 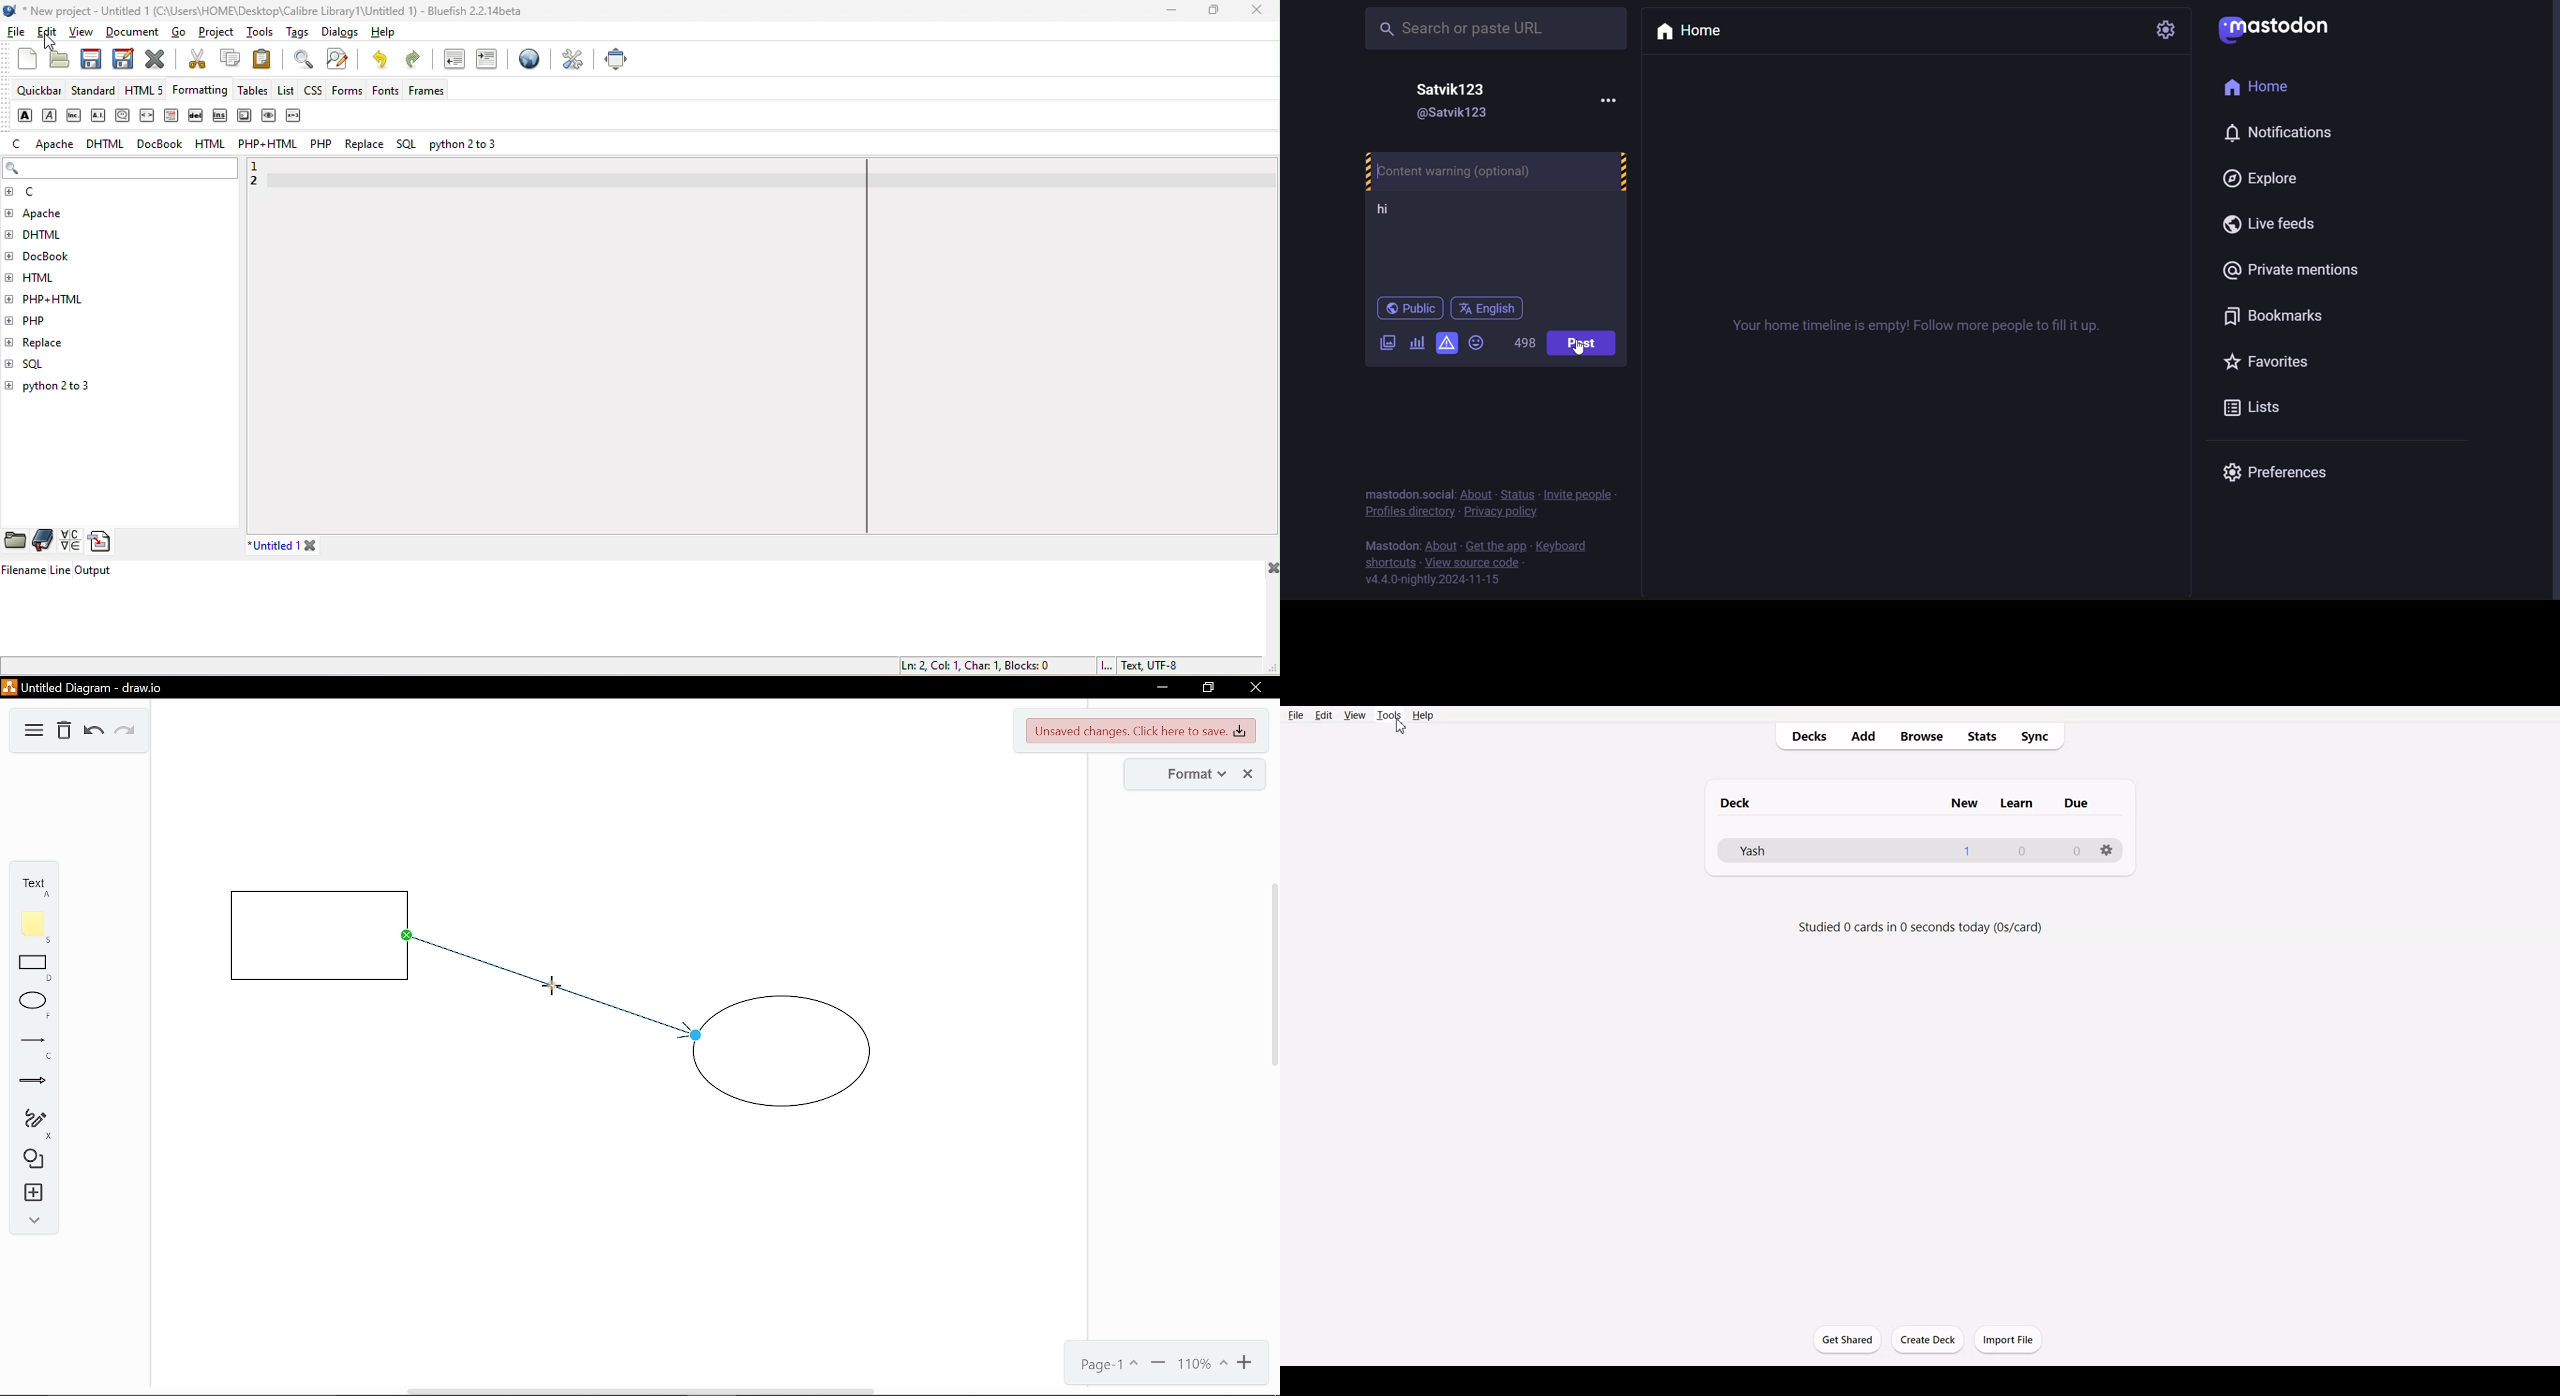 What do you see at coordinates (380, 35) in the screenshot?
I see `help` at bounding box center [380, 35].